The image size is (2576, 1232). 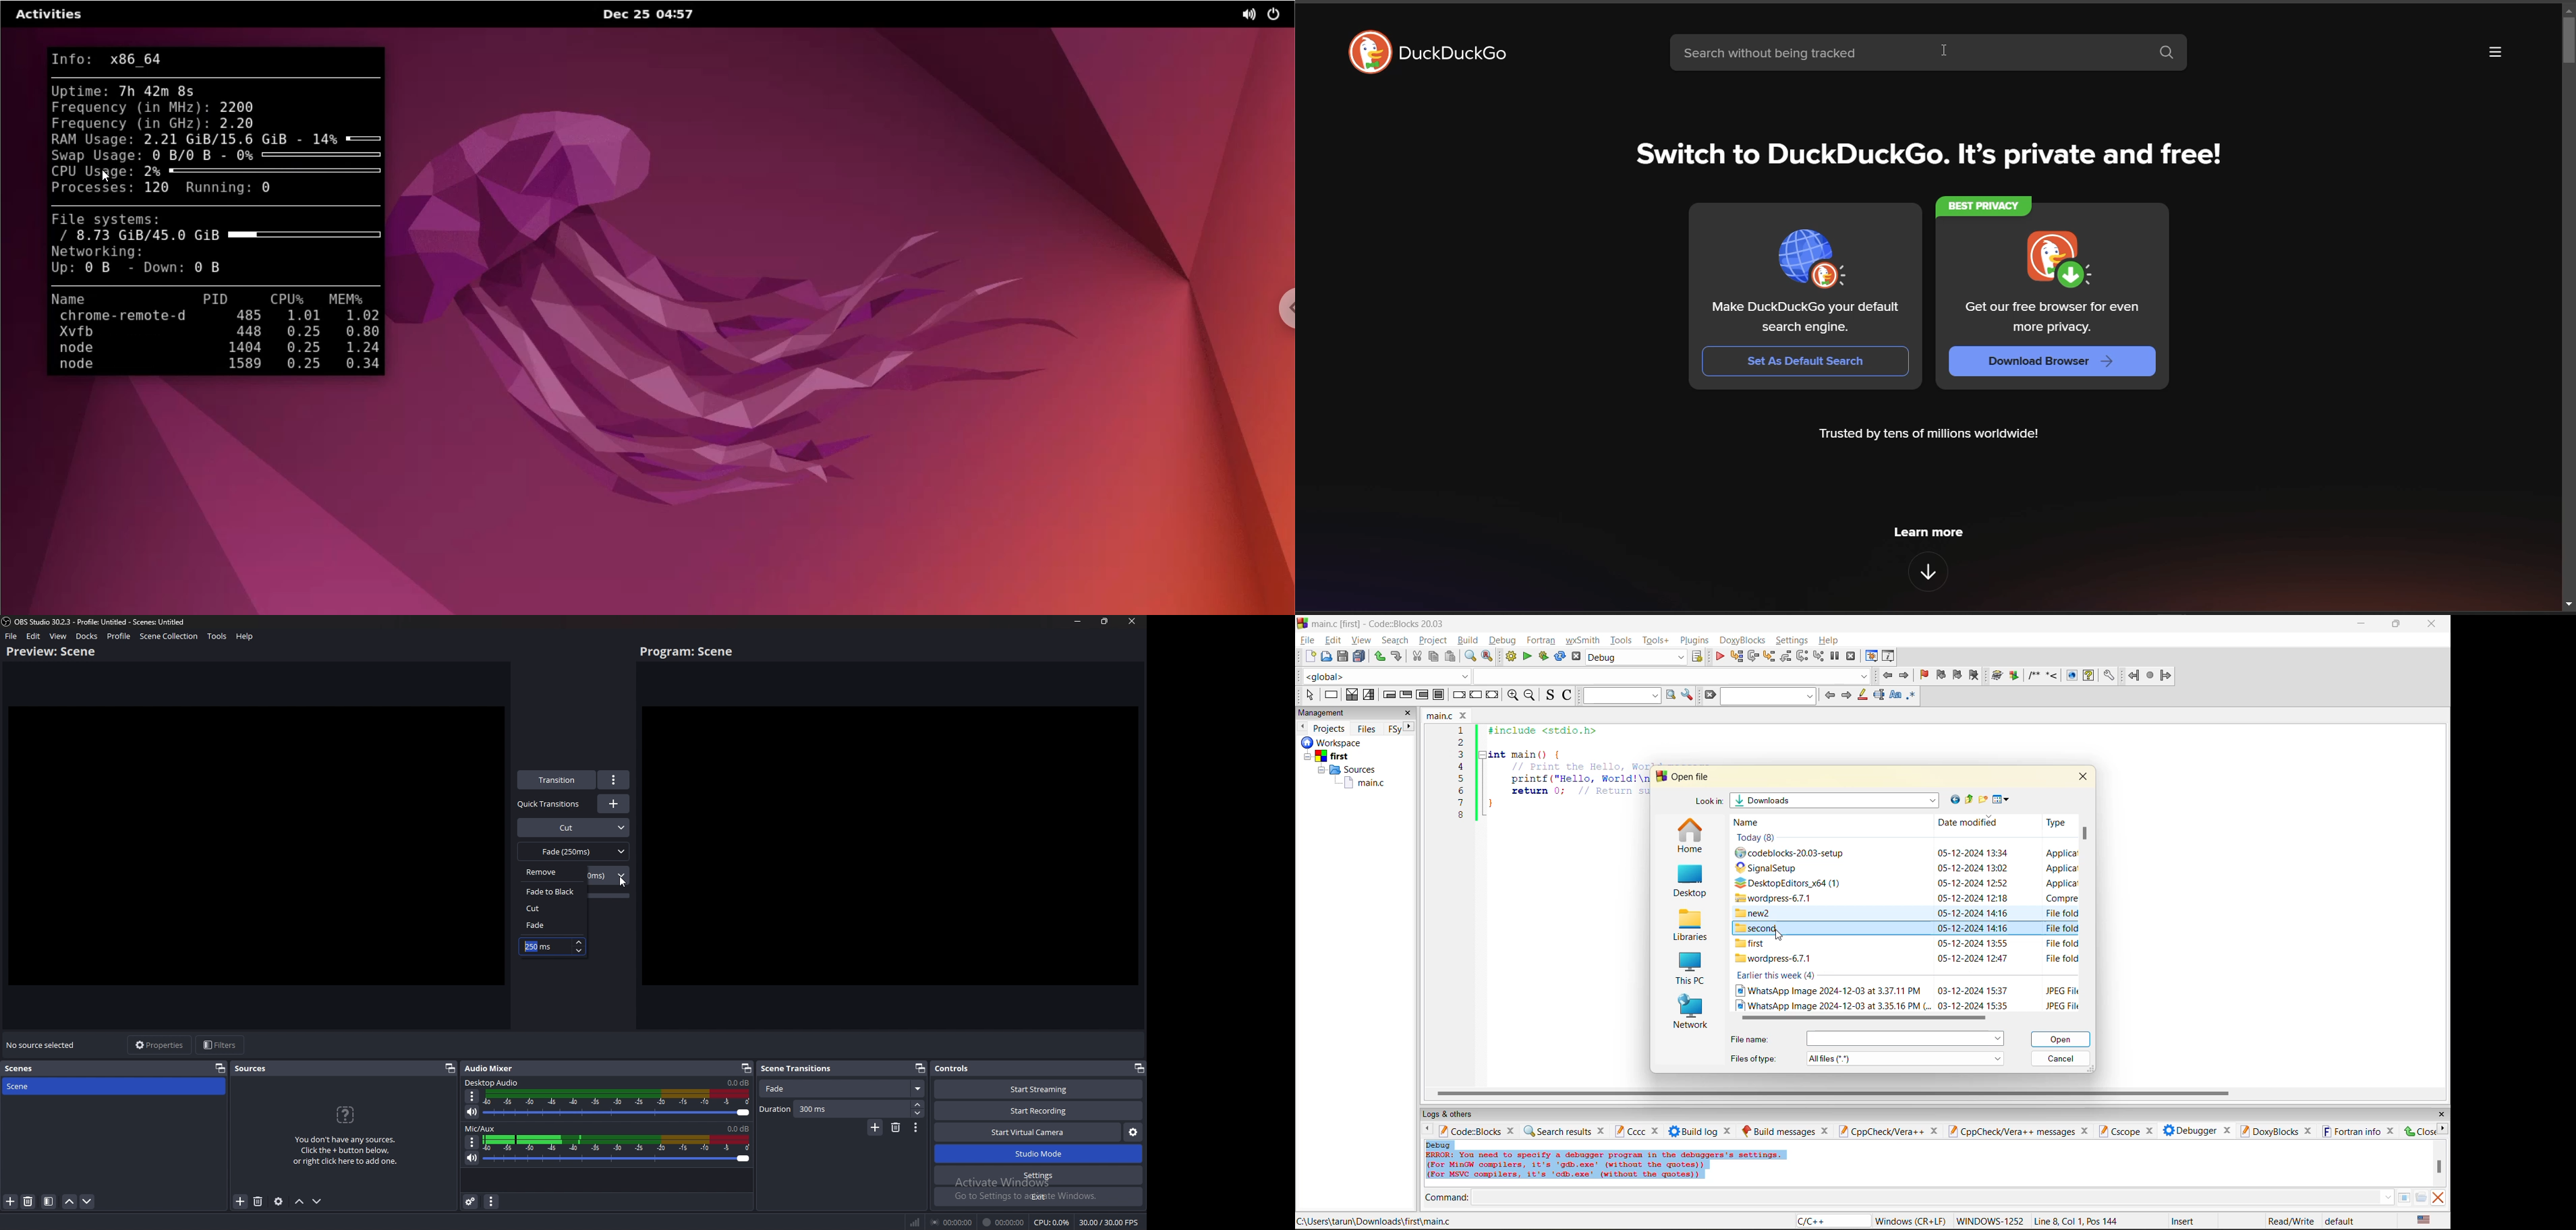 I want to click on Fsy, so click(x=1394, y=729).